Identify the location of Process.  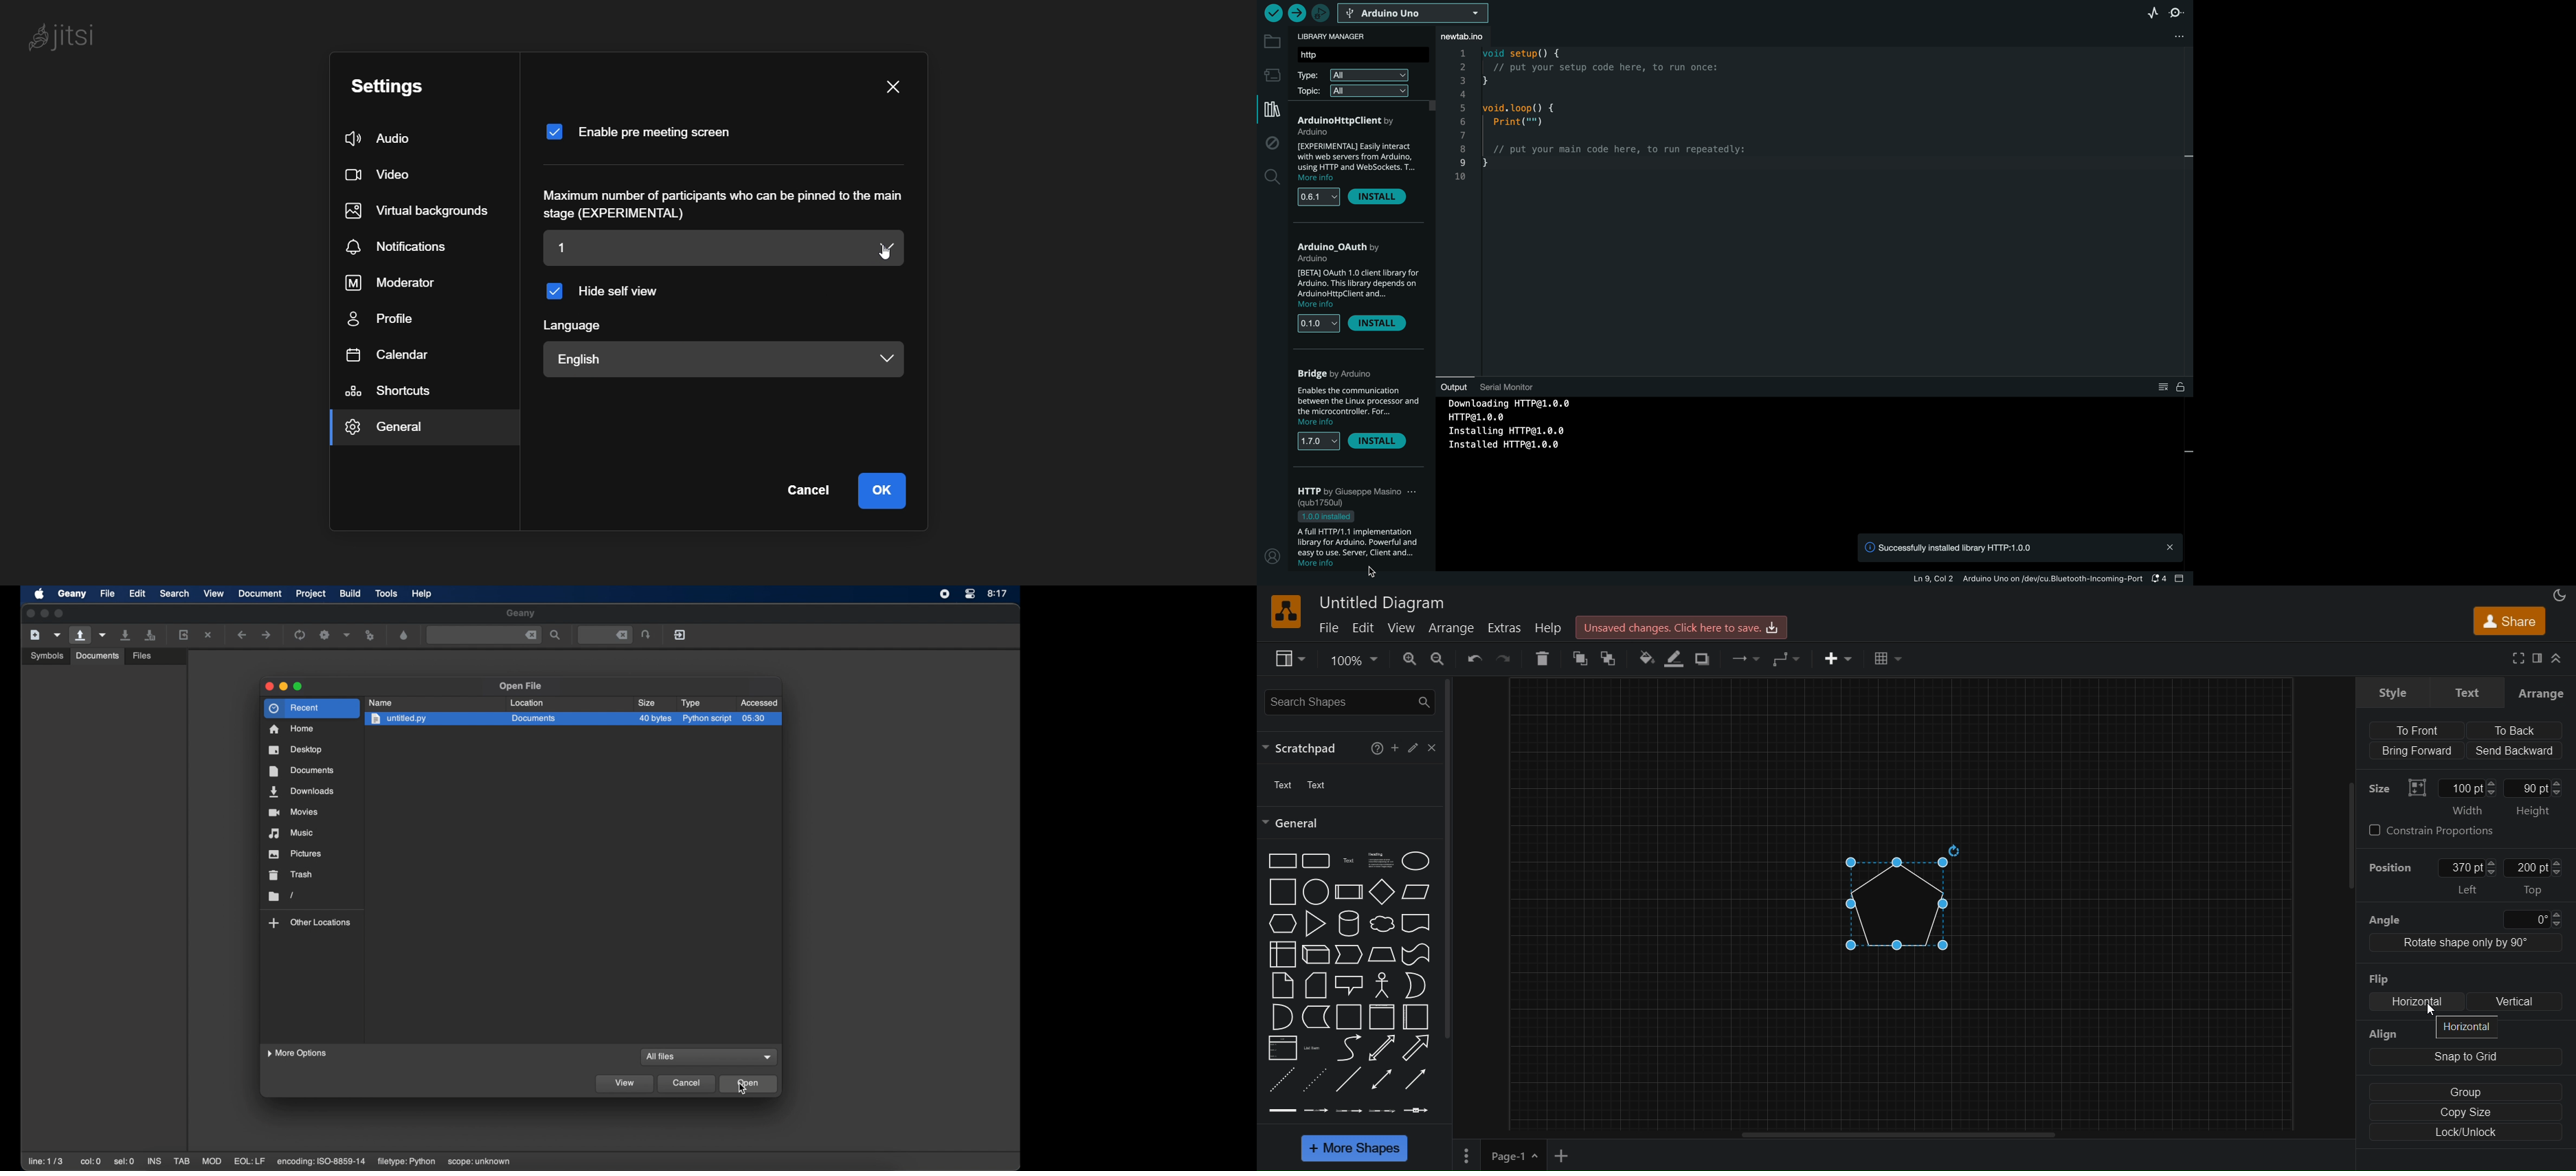
(1349, 892).